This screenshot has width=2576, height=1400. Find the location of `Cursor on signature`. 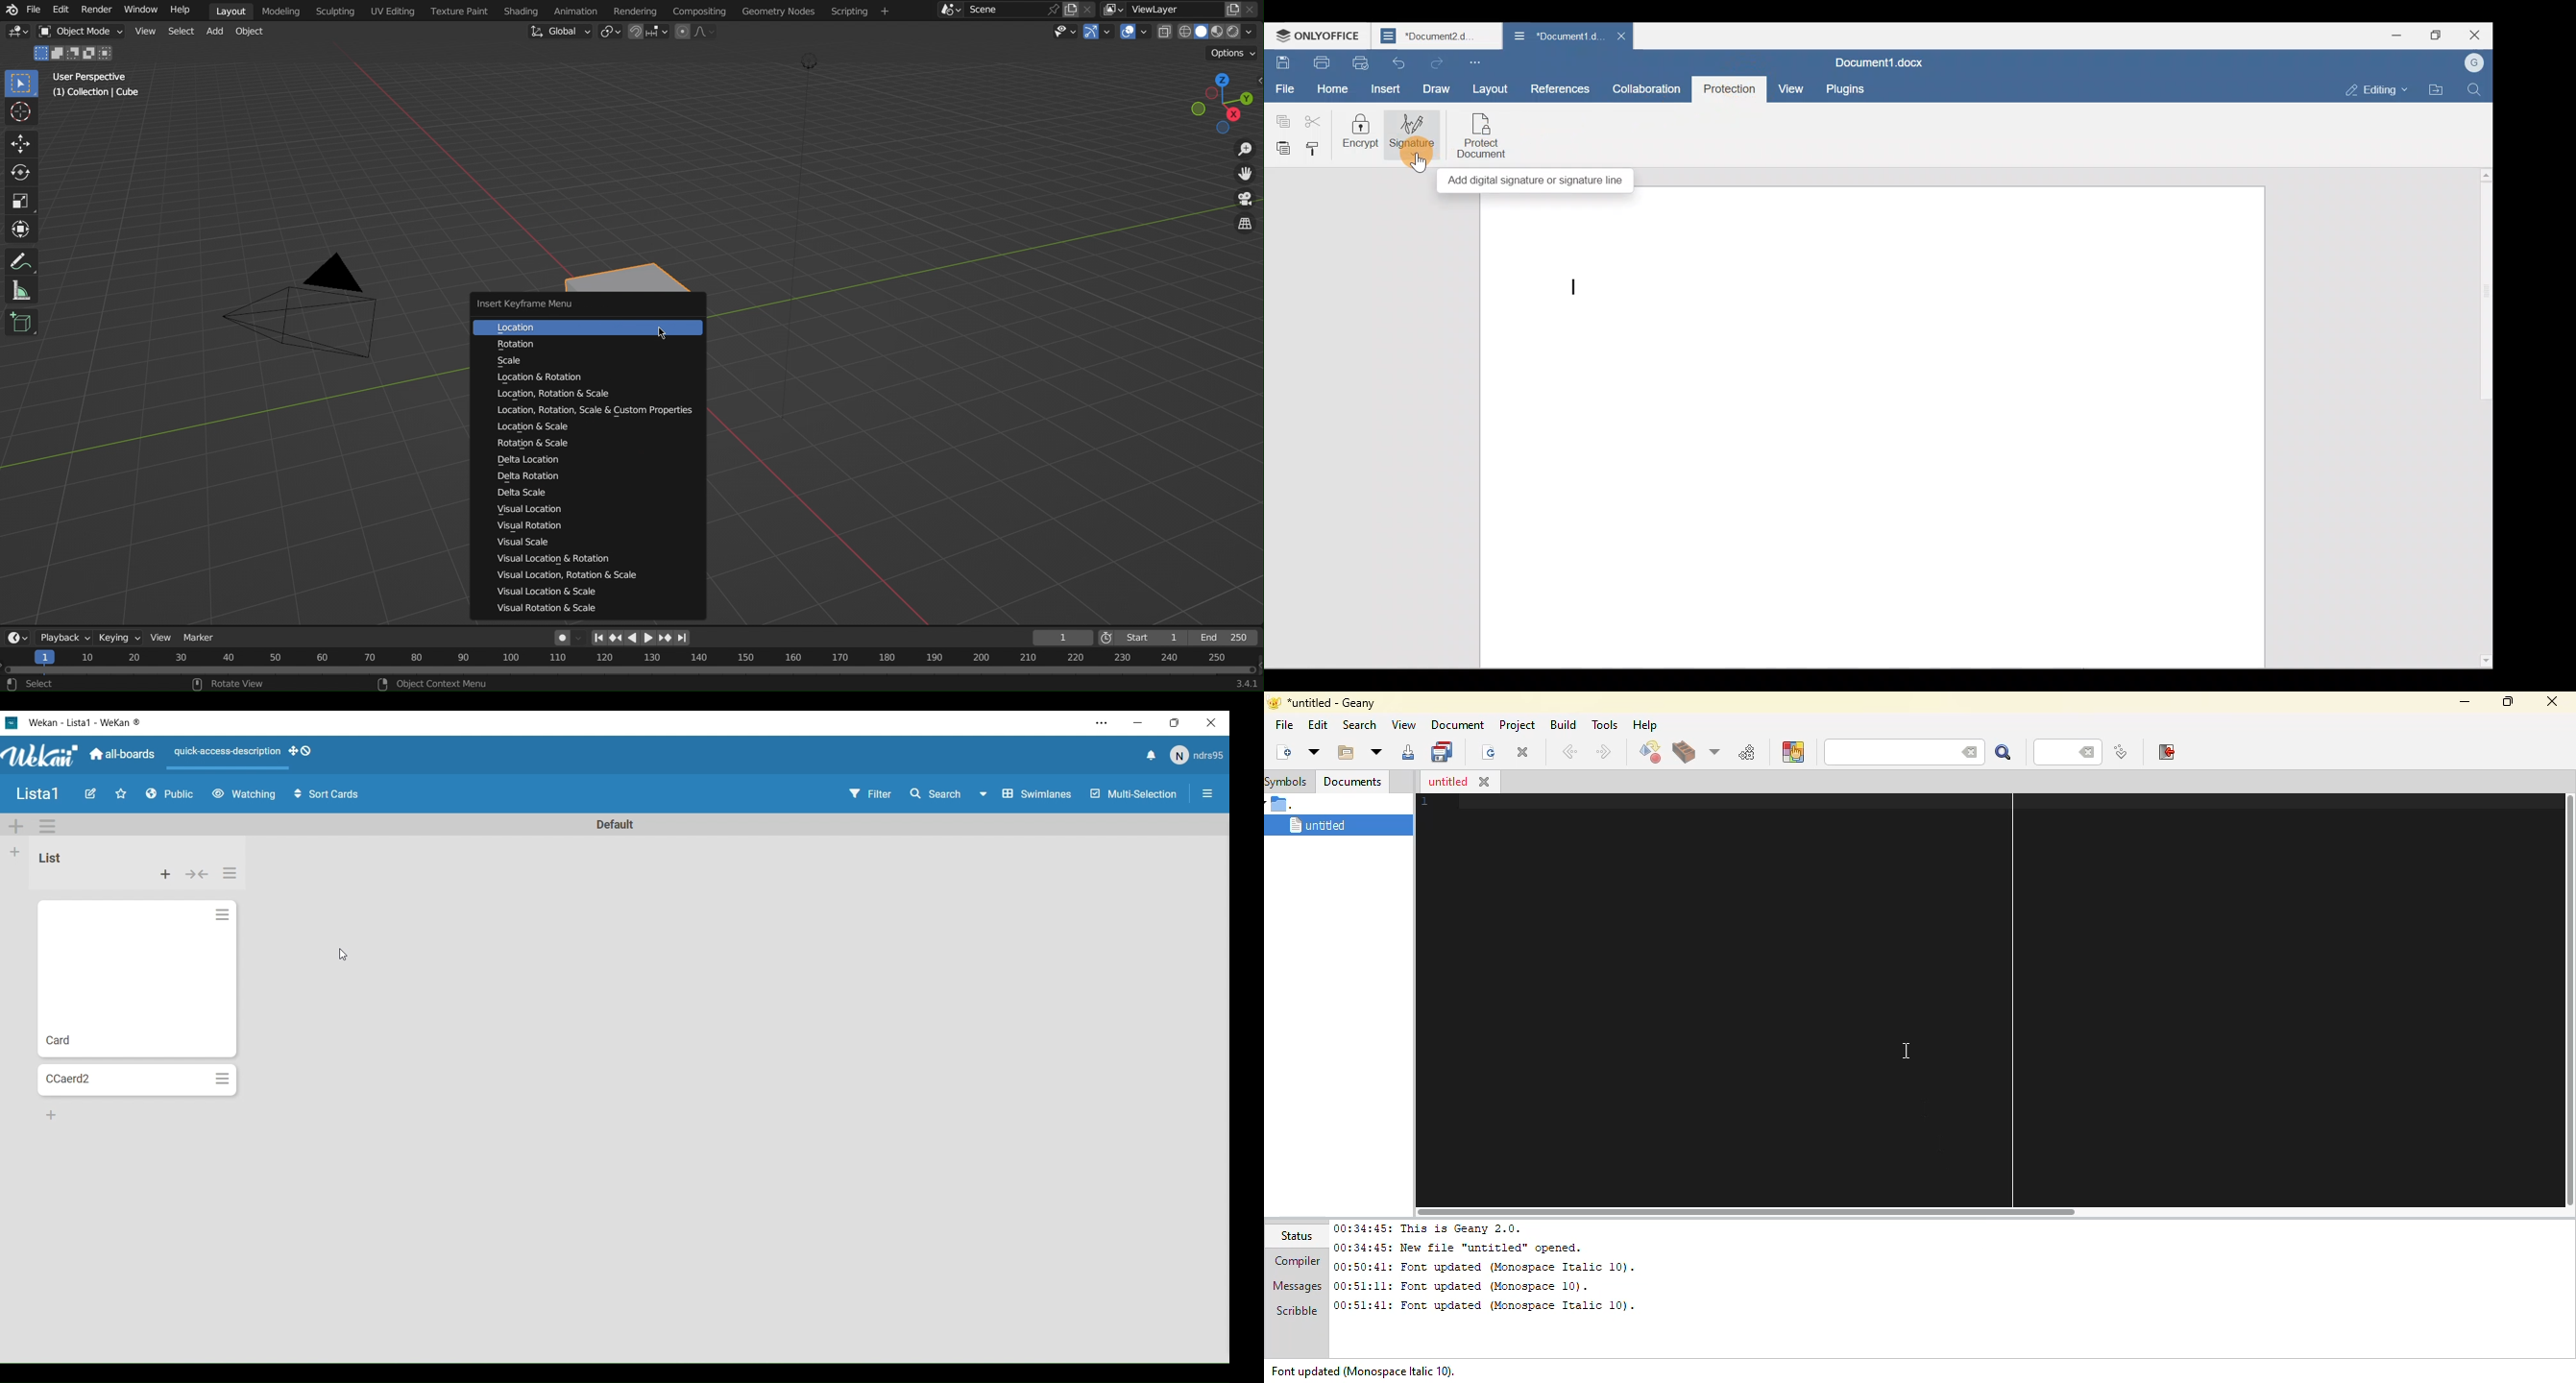

Cursor on signature is located at coordinates (1425, 152).